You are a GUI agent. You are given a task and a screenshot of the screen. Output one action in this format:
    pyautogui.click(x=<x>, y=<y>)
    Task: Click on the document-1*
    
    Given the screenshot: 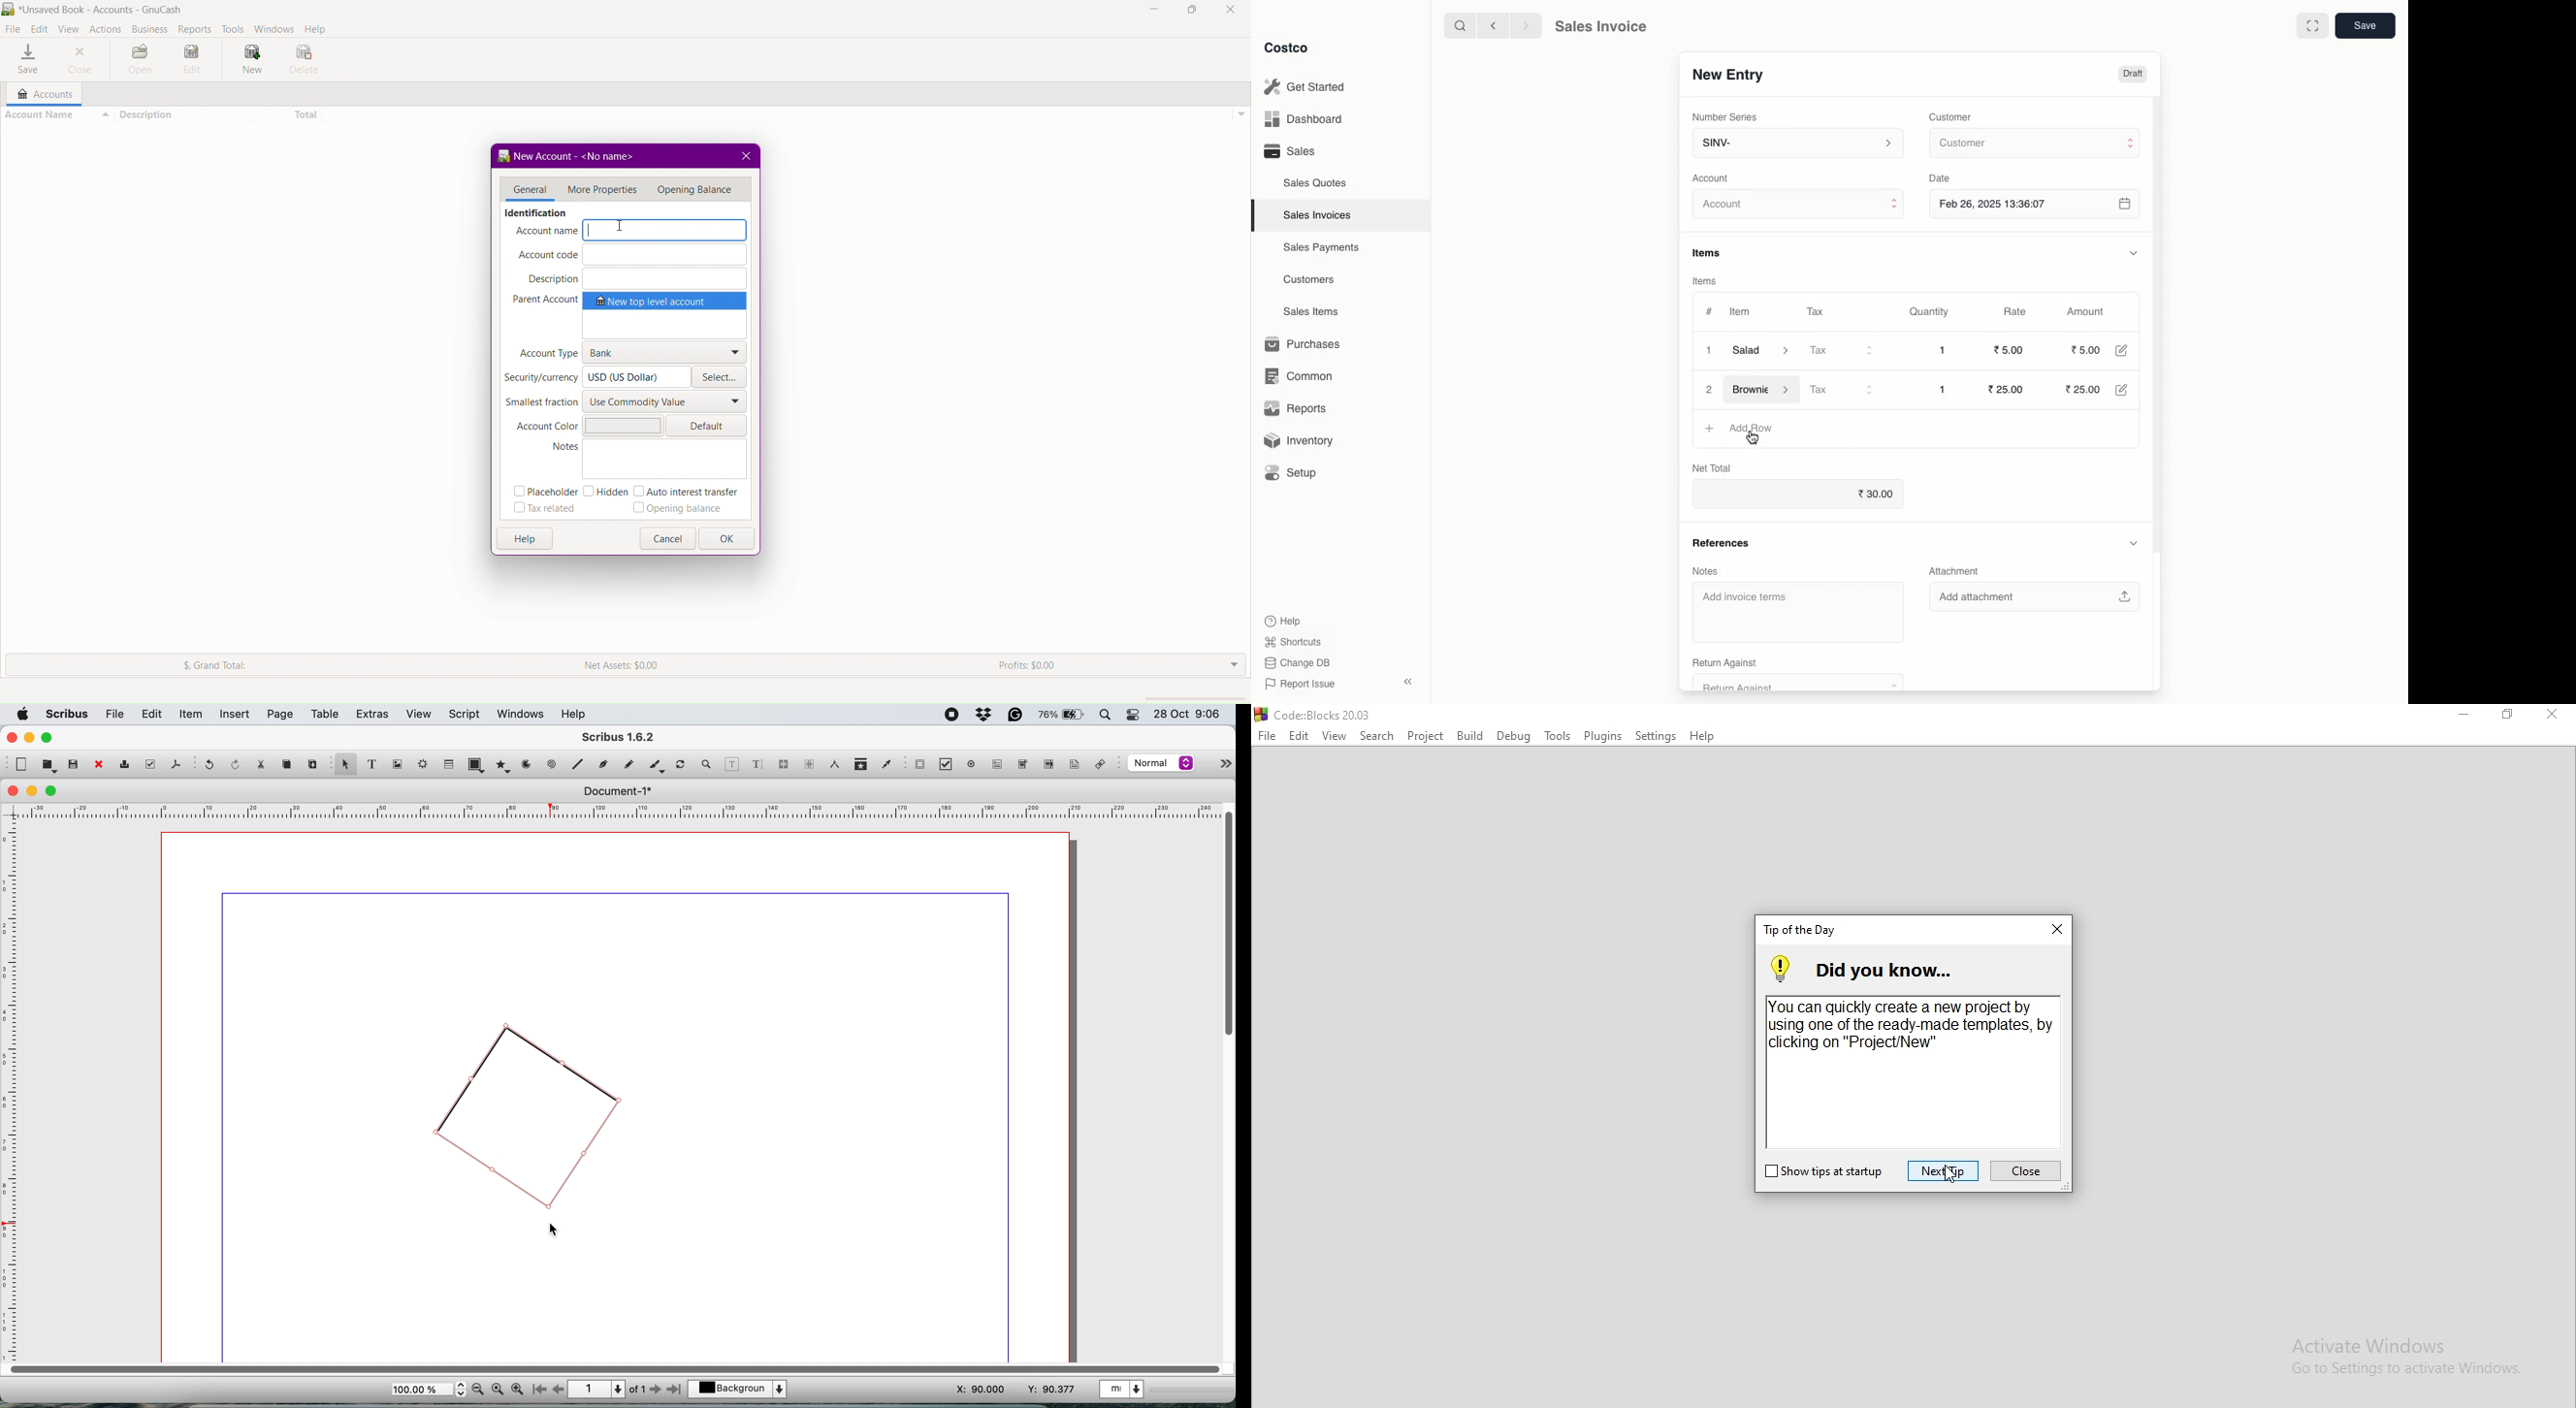 What is the action you would take?
    pyautogui.click(x=615, y=792)
    